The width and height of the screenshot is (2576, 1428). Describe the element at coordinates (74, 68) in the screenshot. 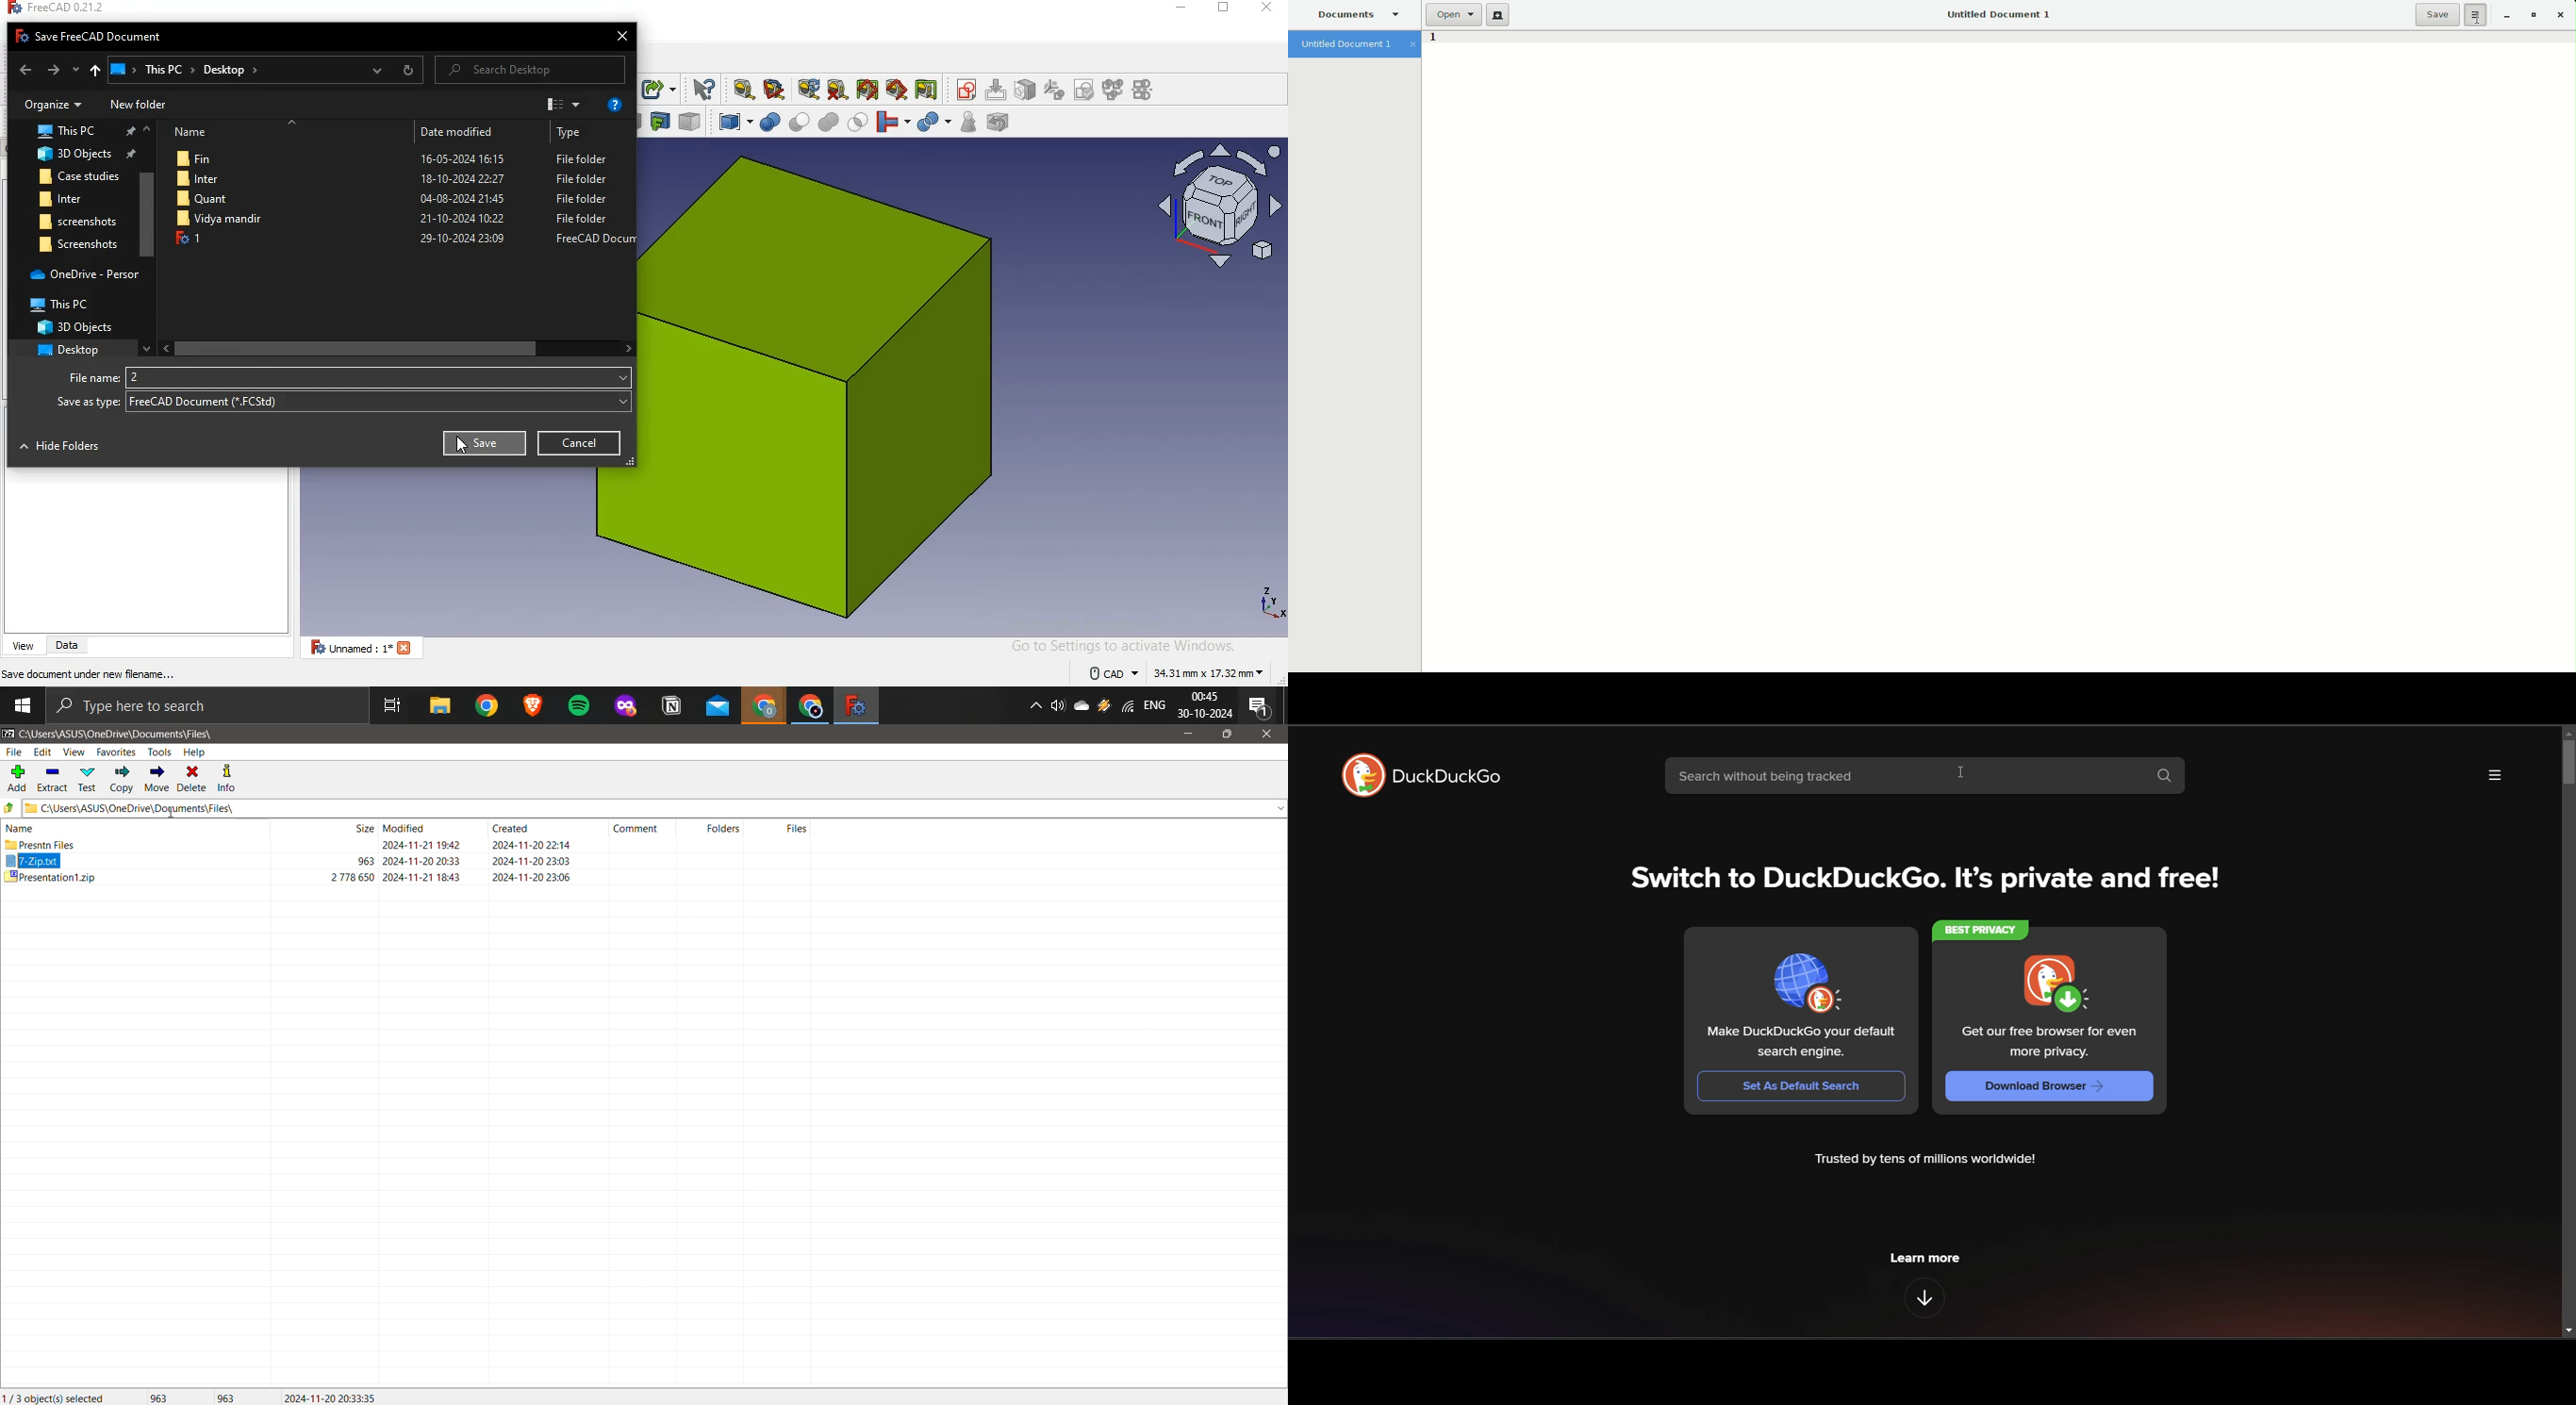

I see `recent locations` at that location.